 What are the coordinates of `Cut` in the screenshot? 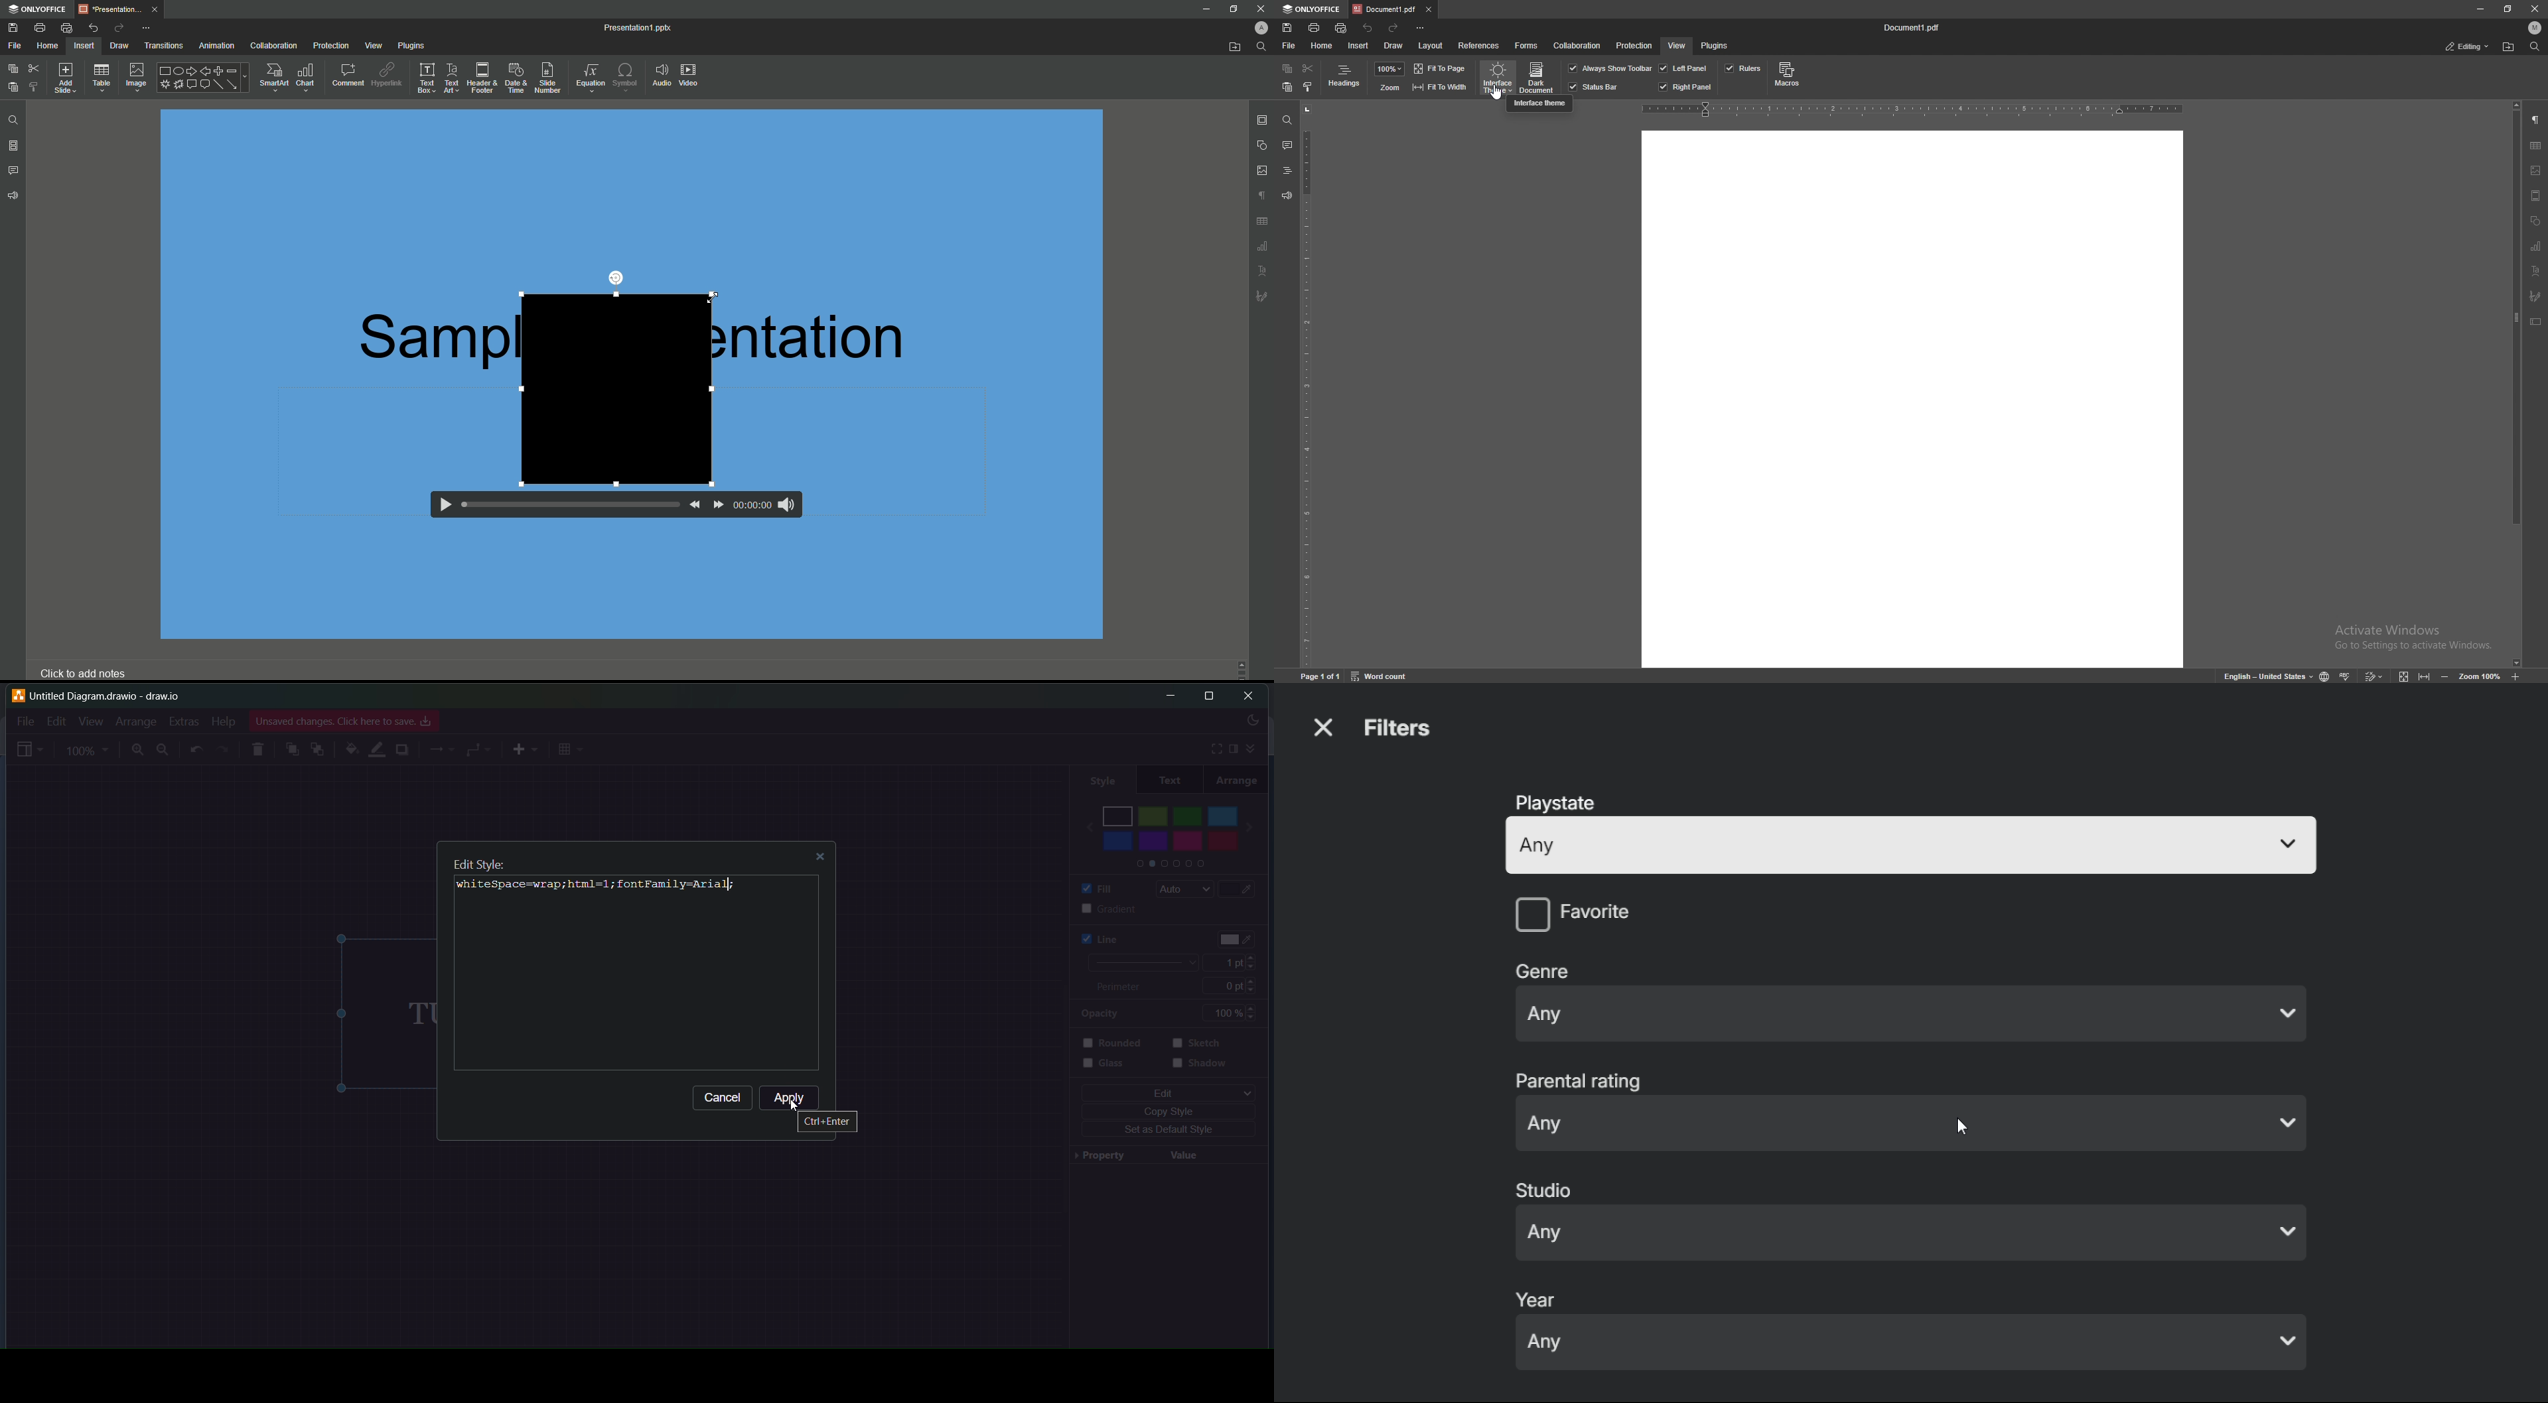 It's located at (33, 68).